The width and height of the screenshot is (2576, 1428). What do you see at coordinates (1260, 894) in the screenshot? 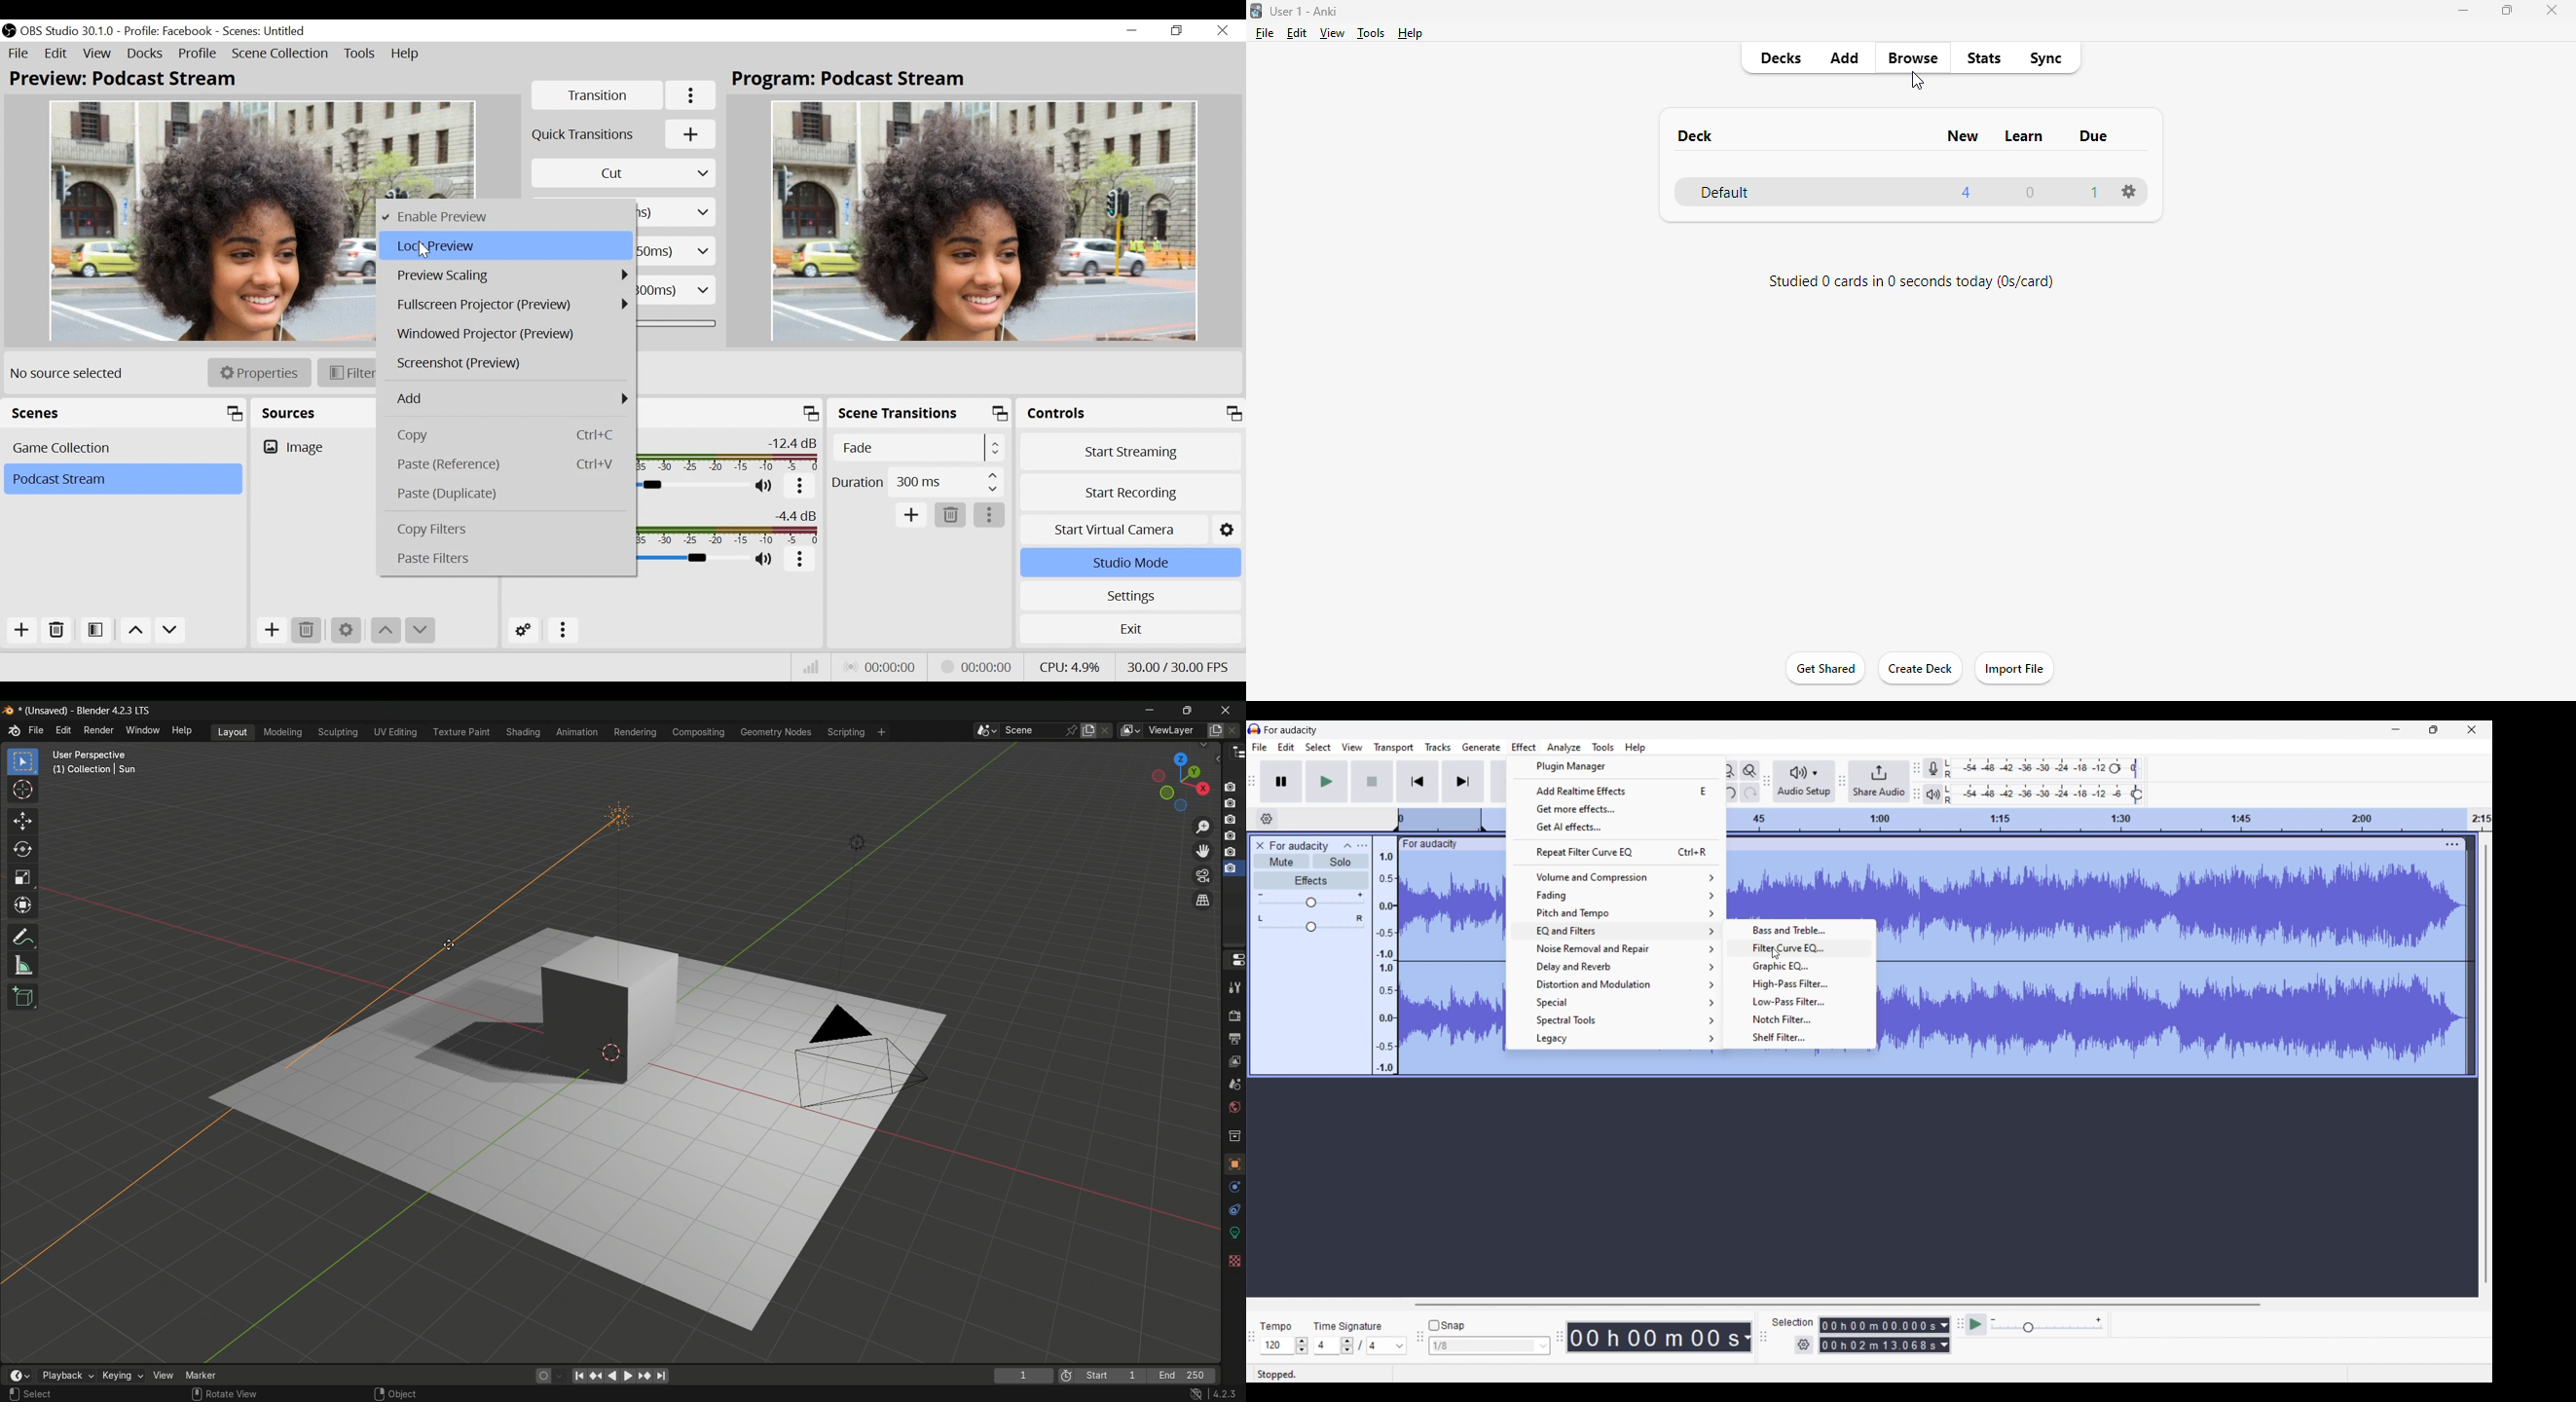
I see `Min. gain` at bounding box center [1260, 894].